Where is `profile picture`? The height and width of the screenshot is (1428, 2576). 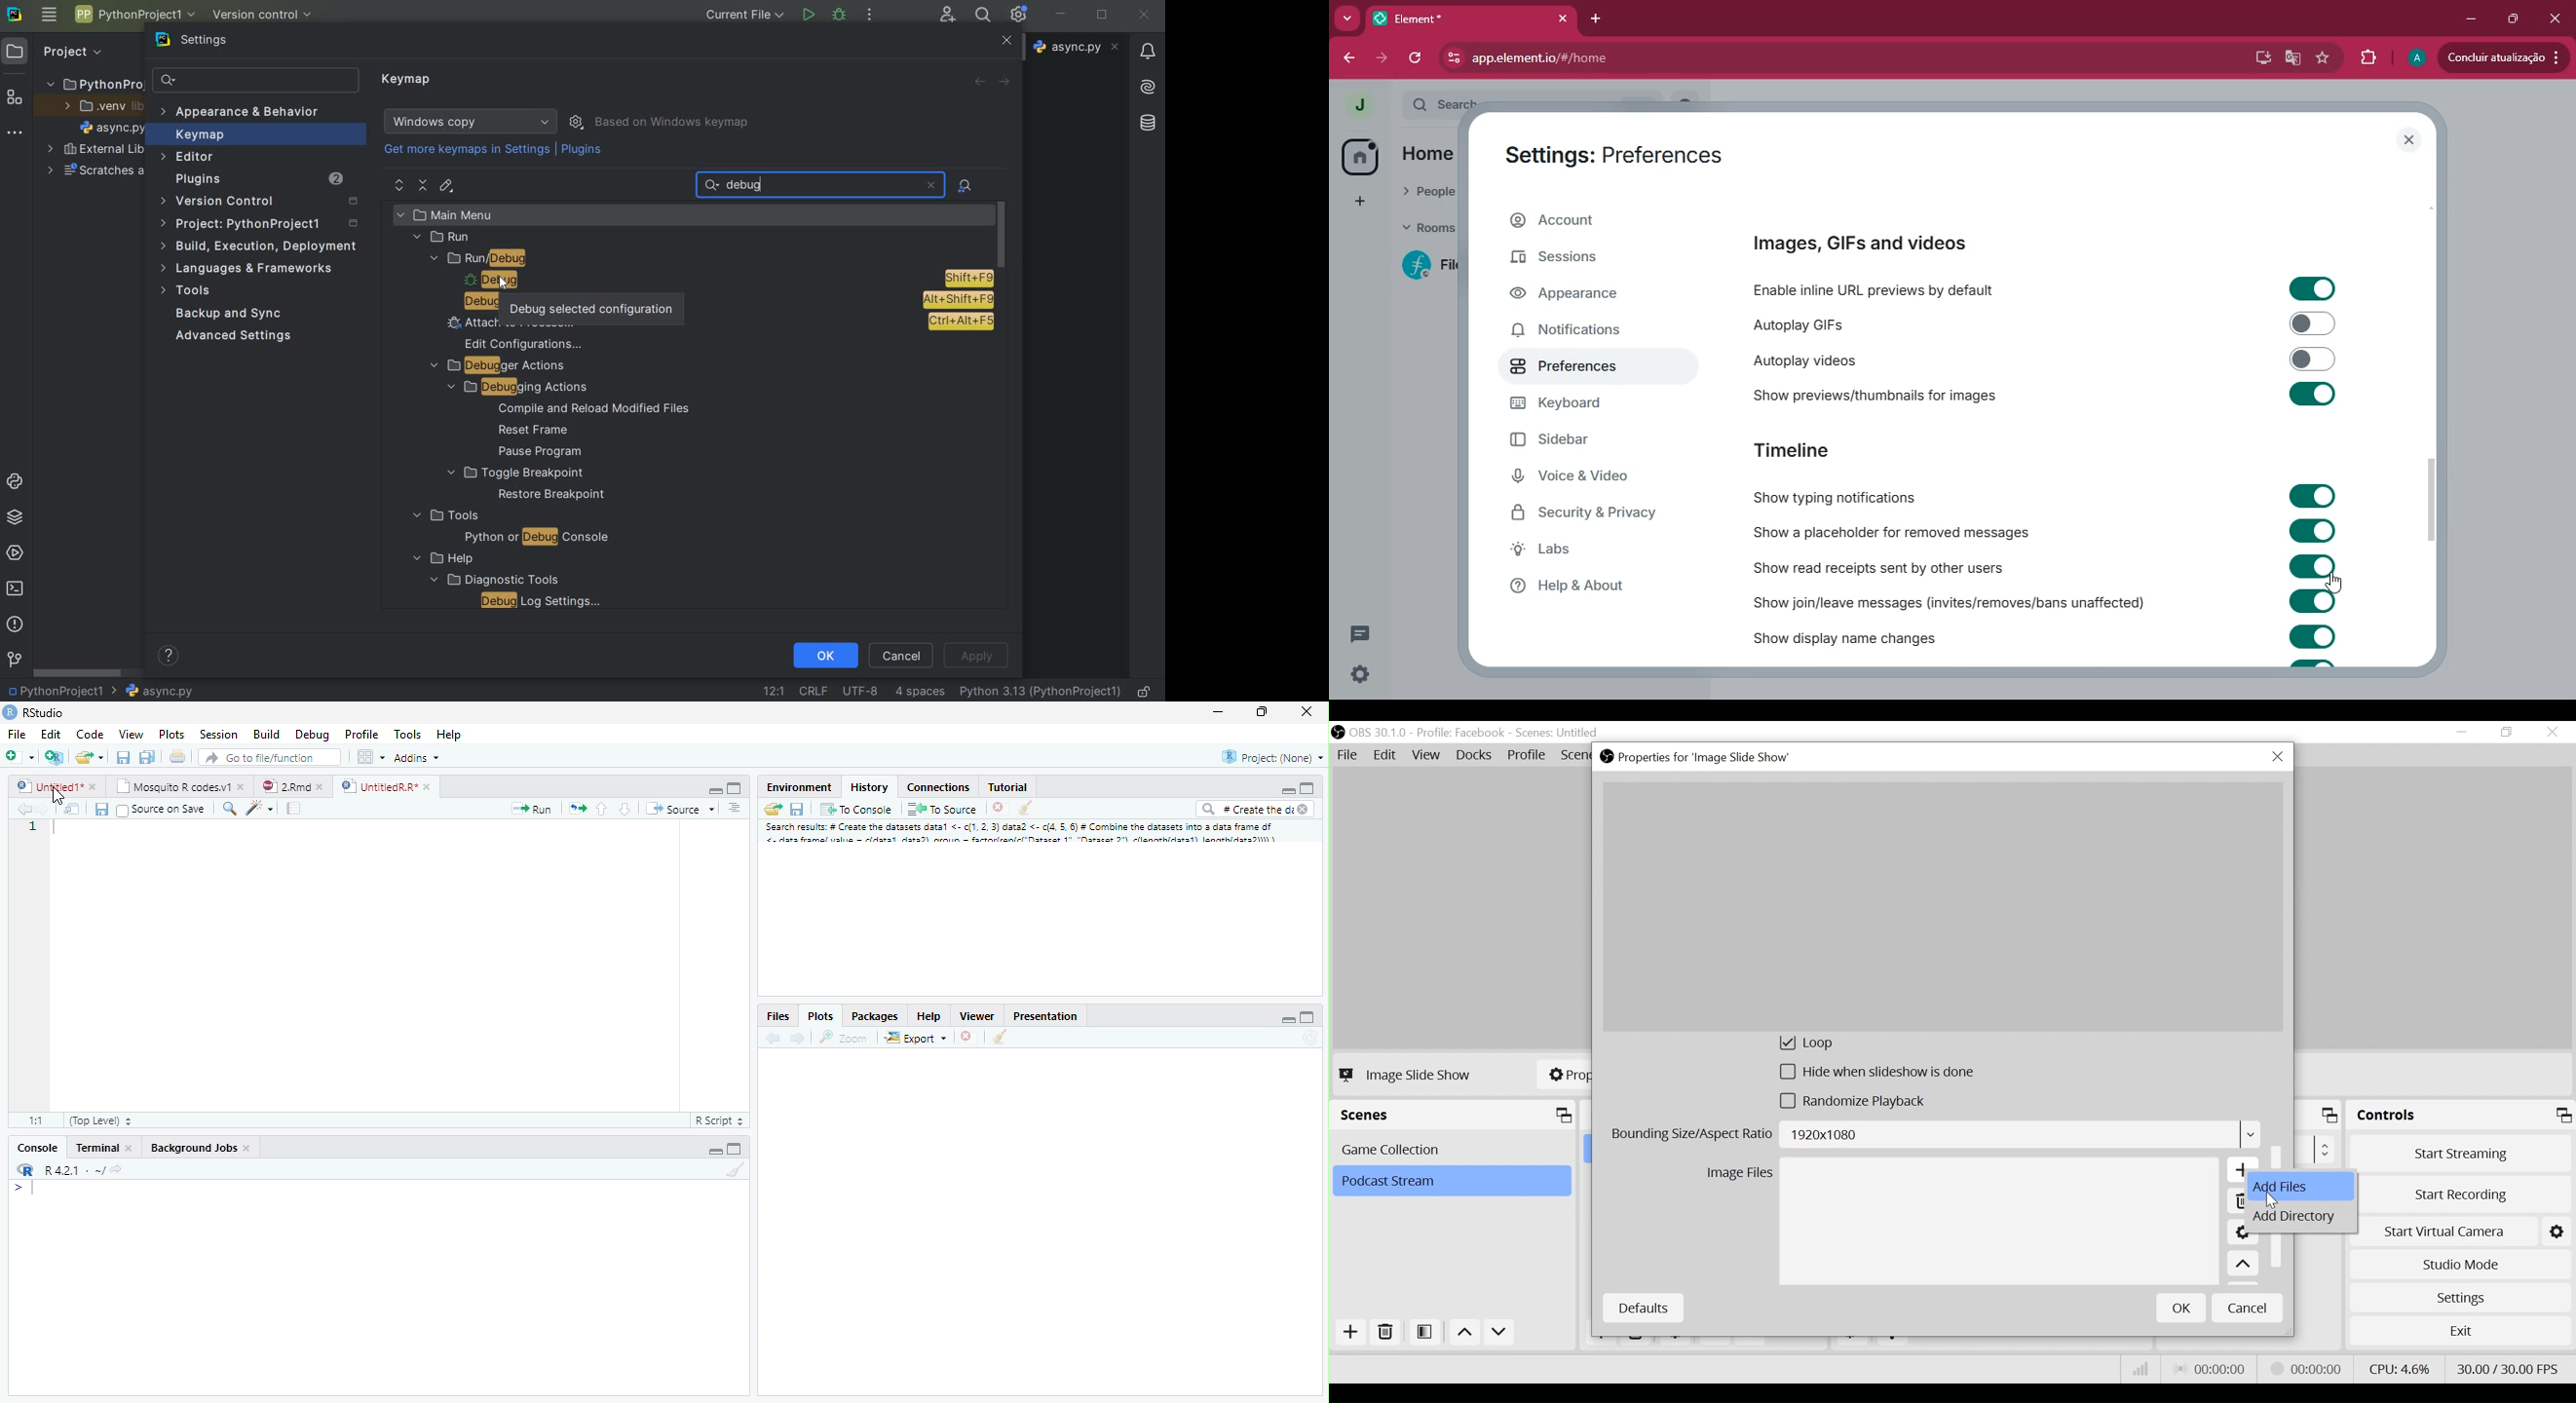 profile picture is located at coordinates (1359, 104).